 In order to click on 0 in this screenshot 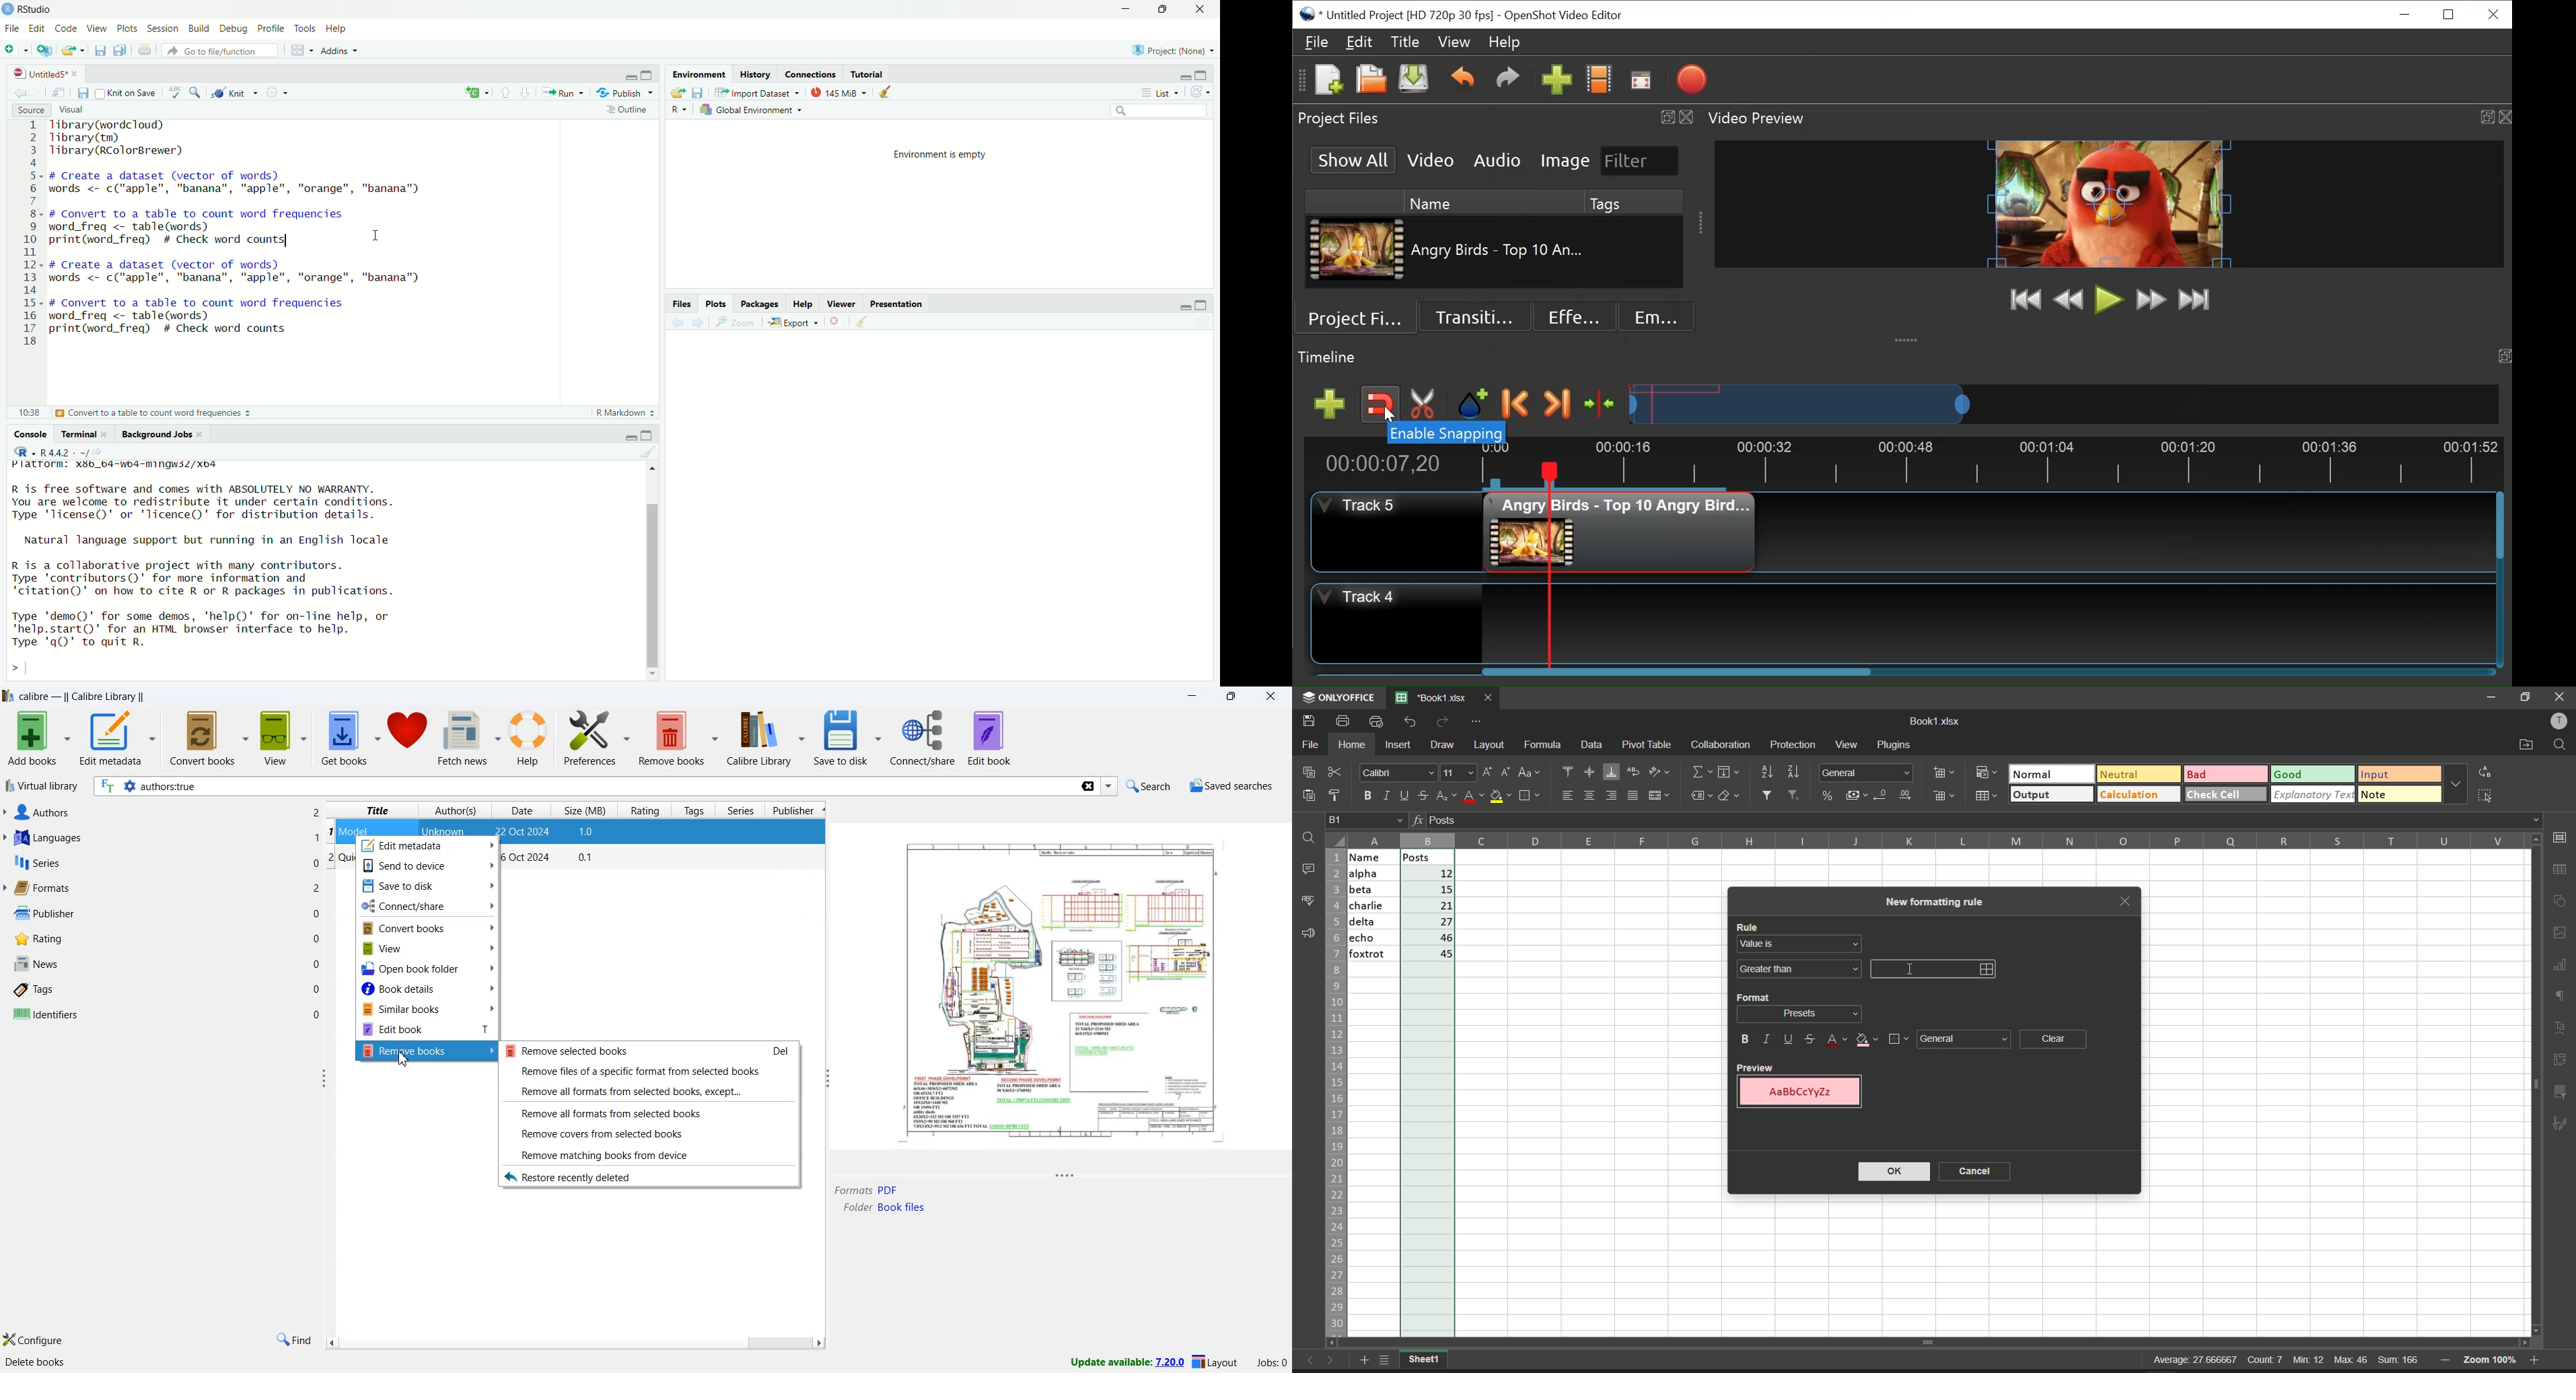, I will do `click(317, 1014)`.